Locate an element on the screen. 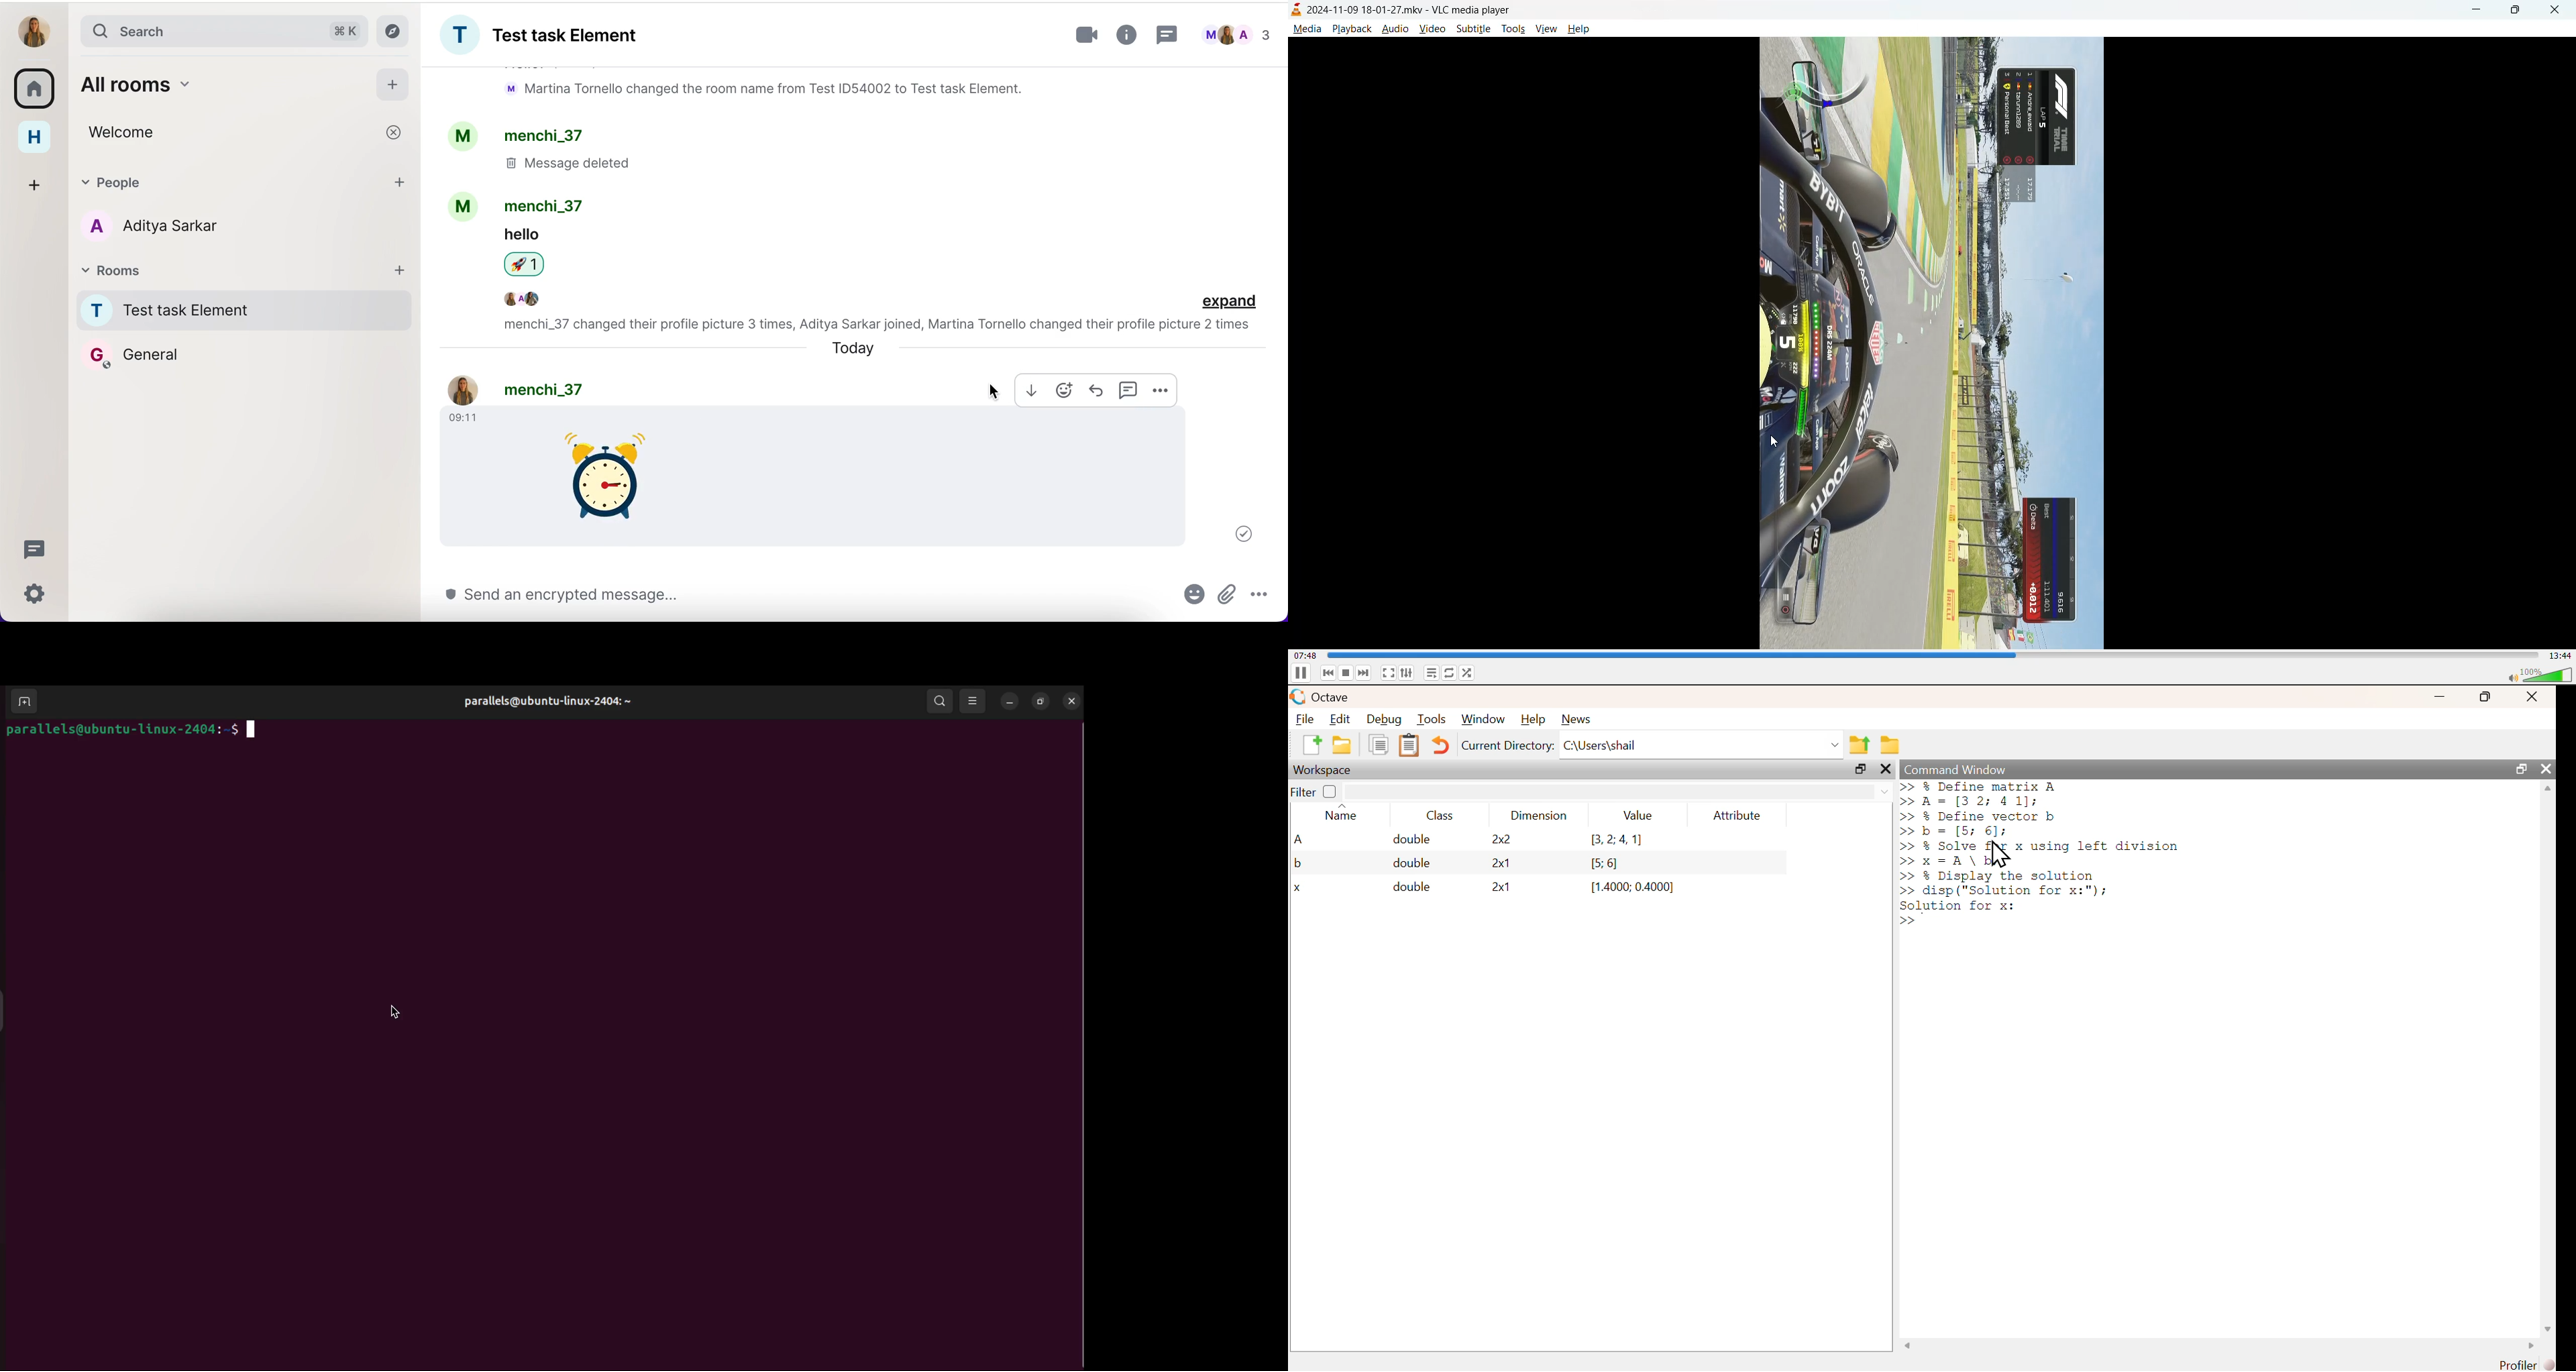  forward is located at coordinates (1095, 390).